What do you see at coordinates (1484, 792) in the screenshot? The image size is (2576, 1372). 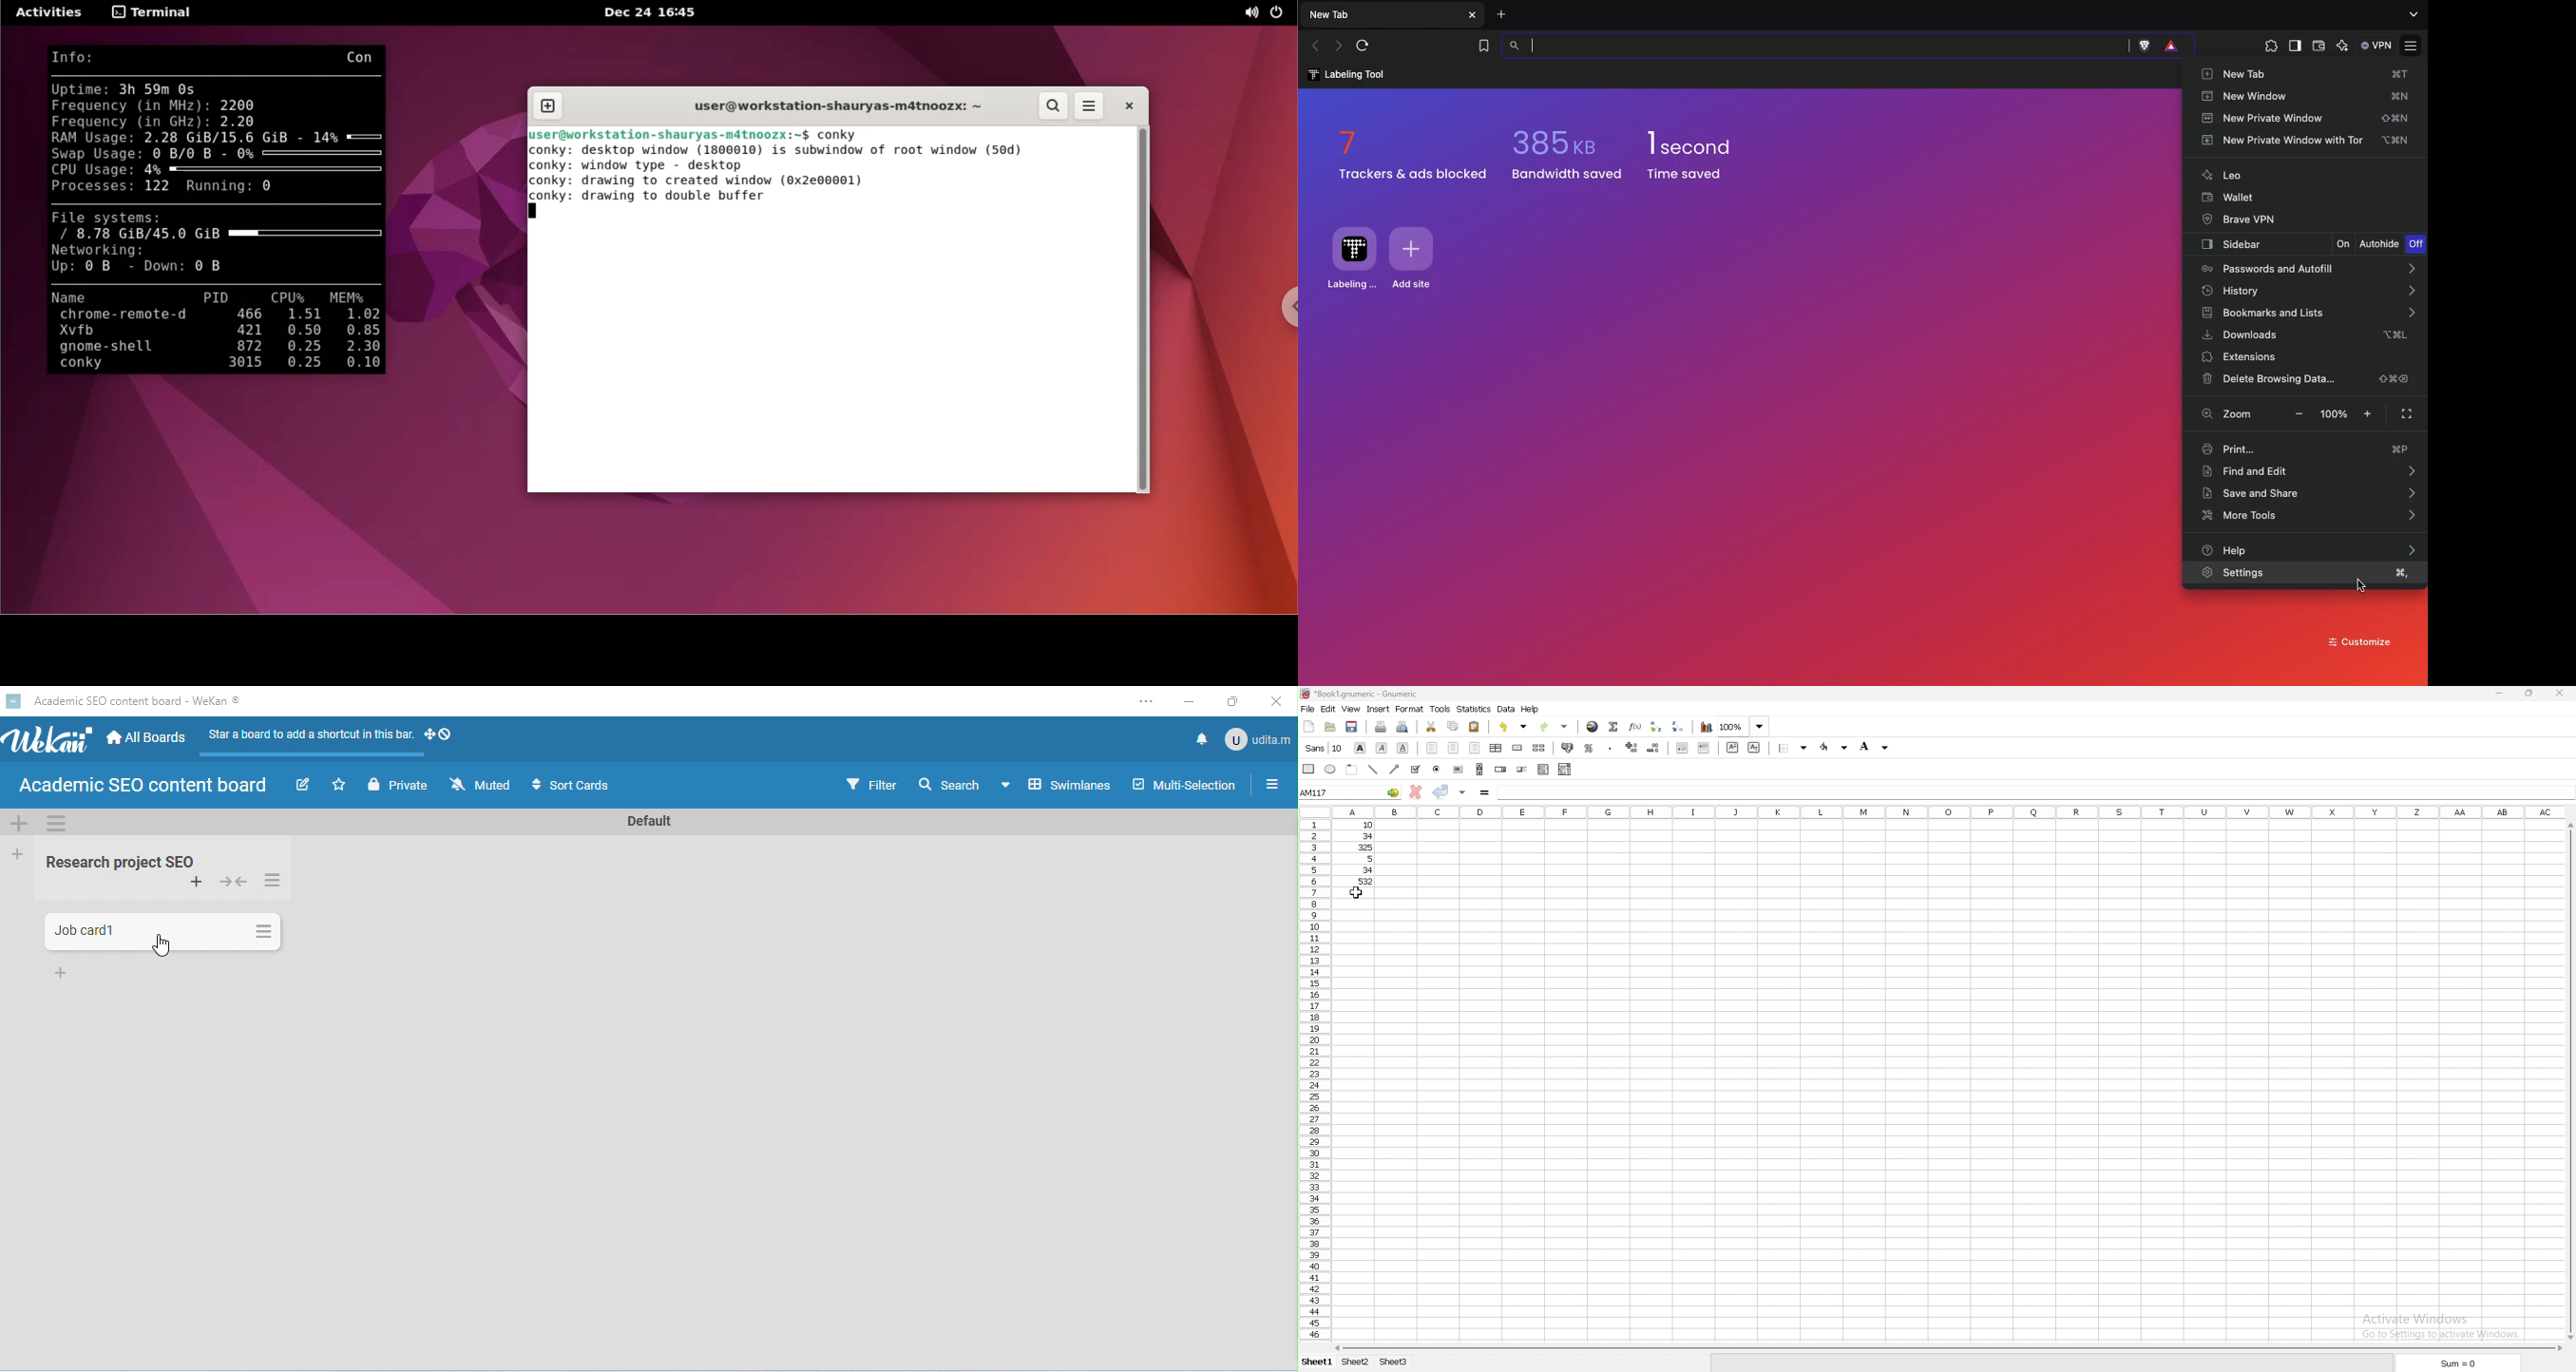 I see `formula` at bounding box center [1484, 792].